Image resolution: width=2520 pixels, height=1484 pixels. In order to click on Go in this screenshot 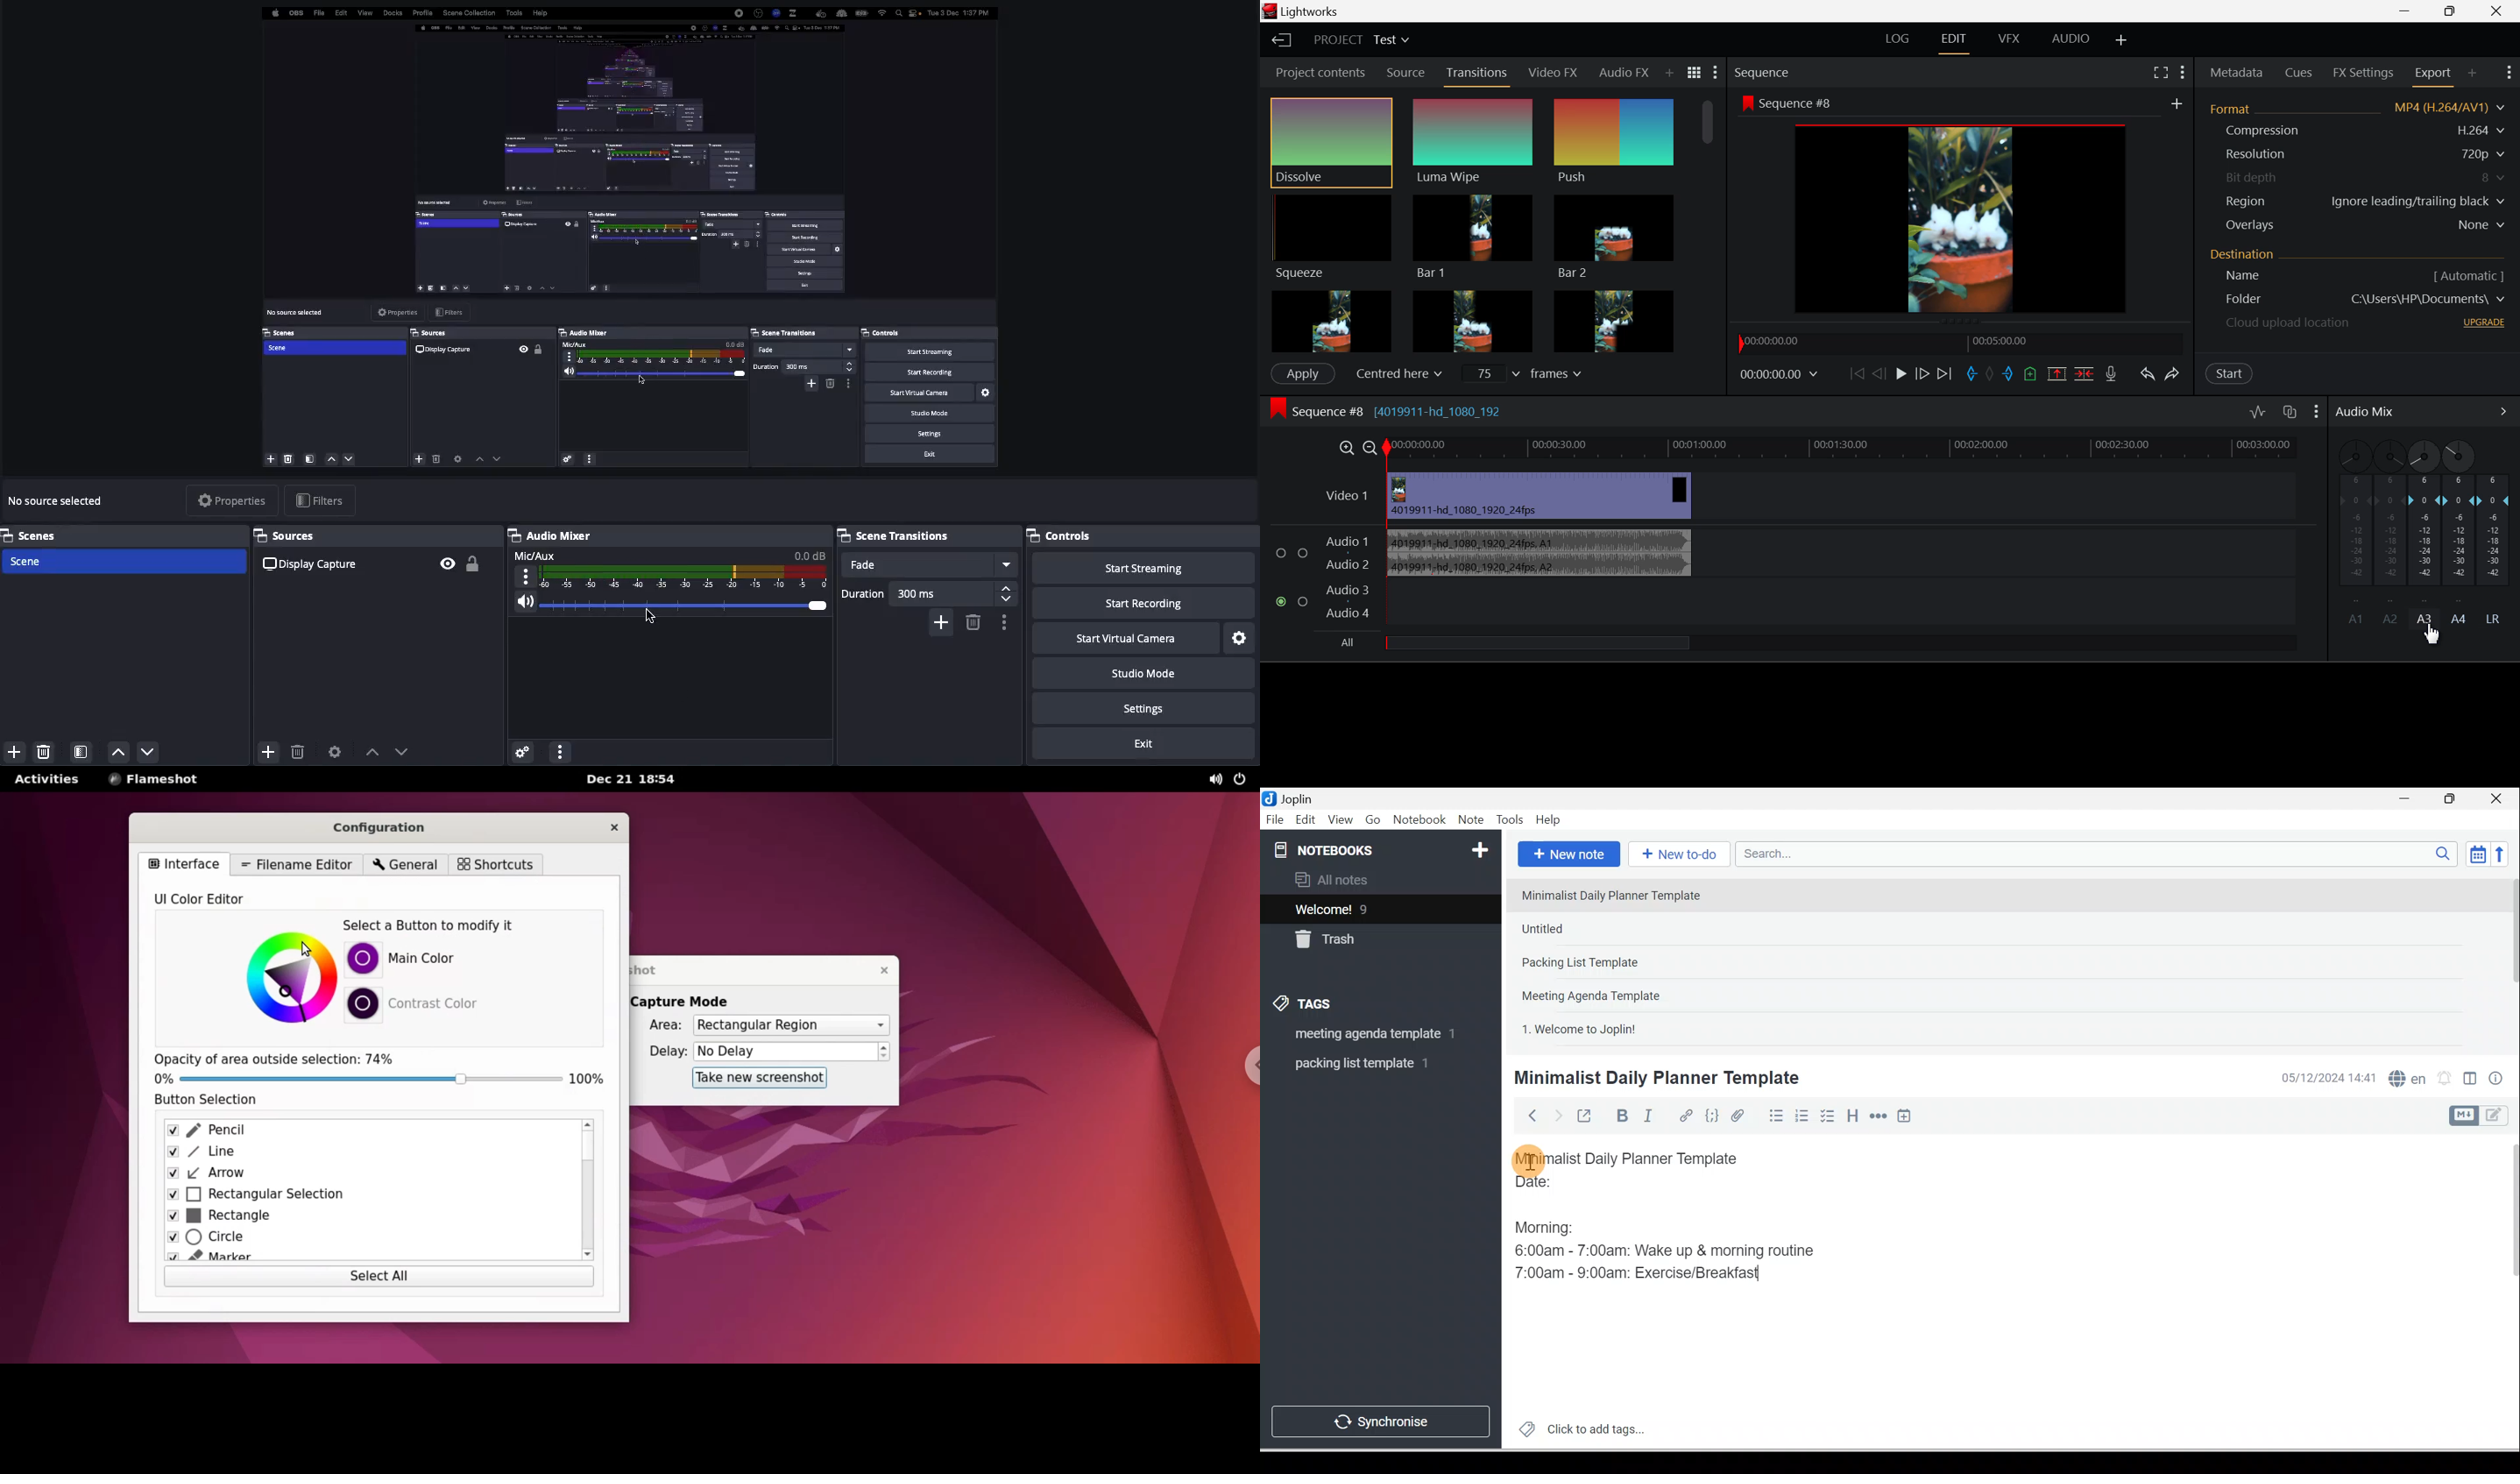, I will do `click(1375, 820)`.